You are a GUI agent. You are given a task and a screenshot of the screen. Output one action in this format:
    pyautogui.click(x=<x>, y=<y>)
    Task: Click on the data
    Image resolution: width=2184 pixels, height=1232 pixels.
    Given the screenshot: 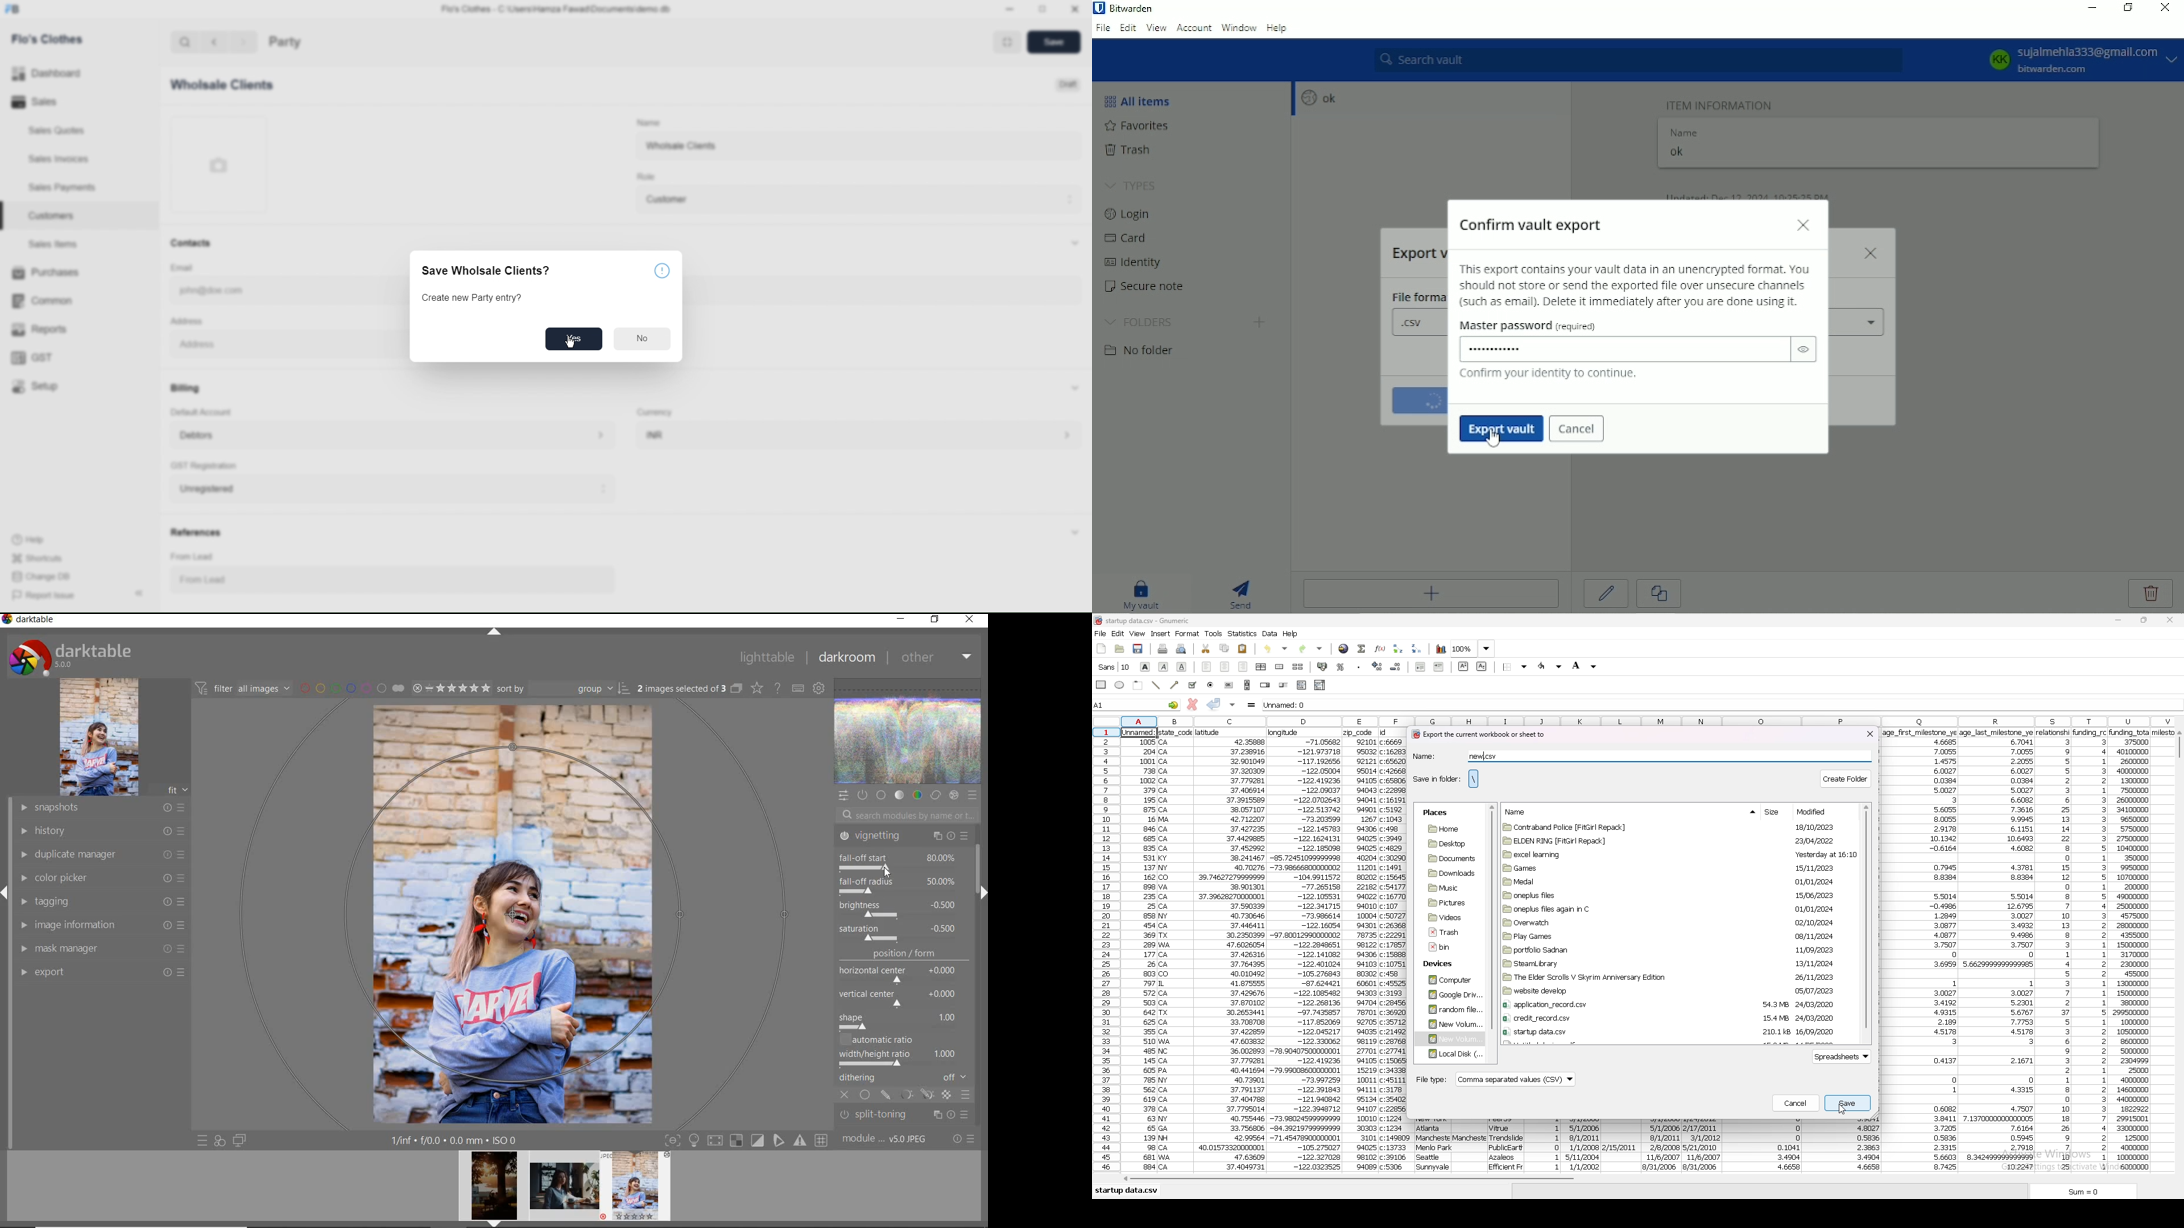 What is the action you would take?
    pyautogui.click(x=1582, y=1144)
    